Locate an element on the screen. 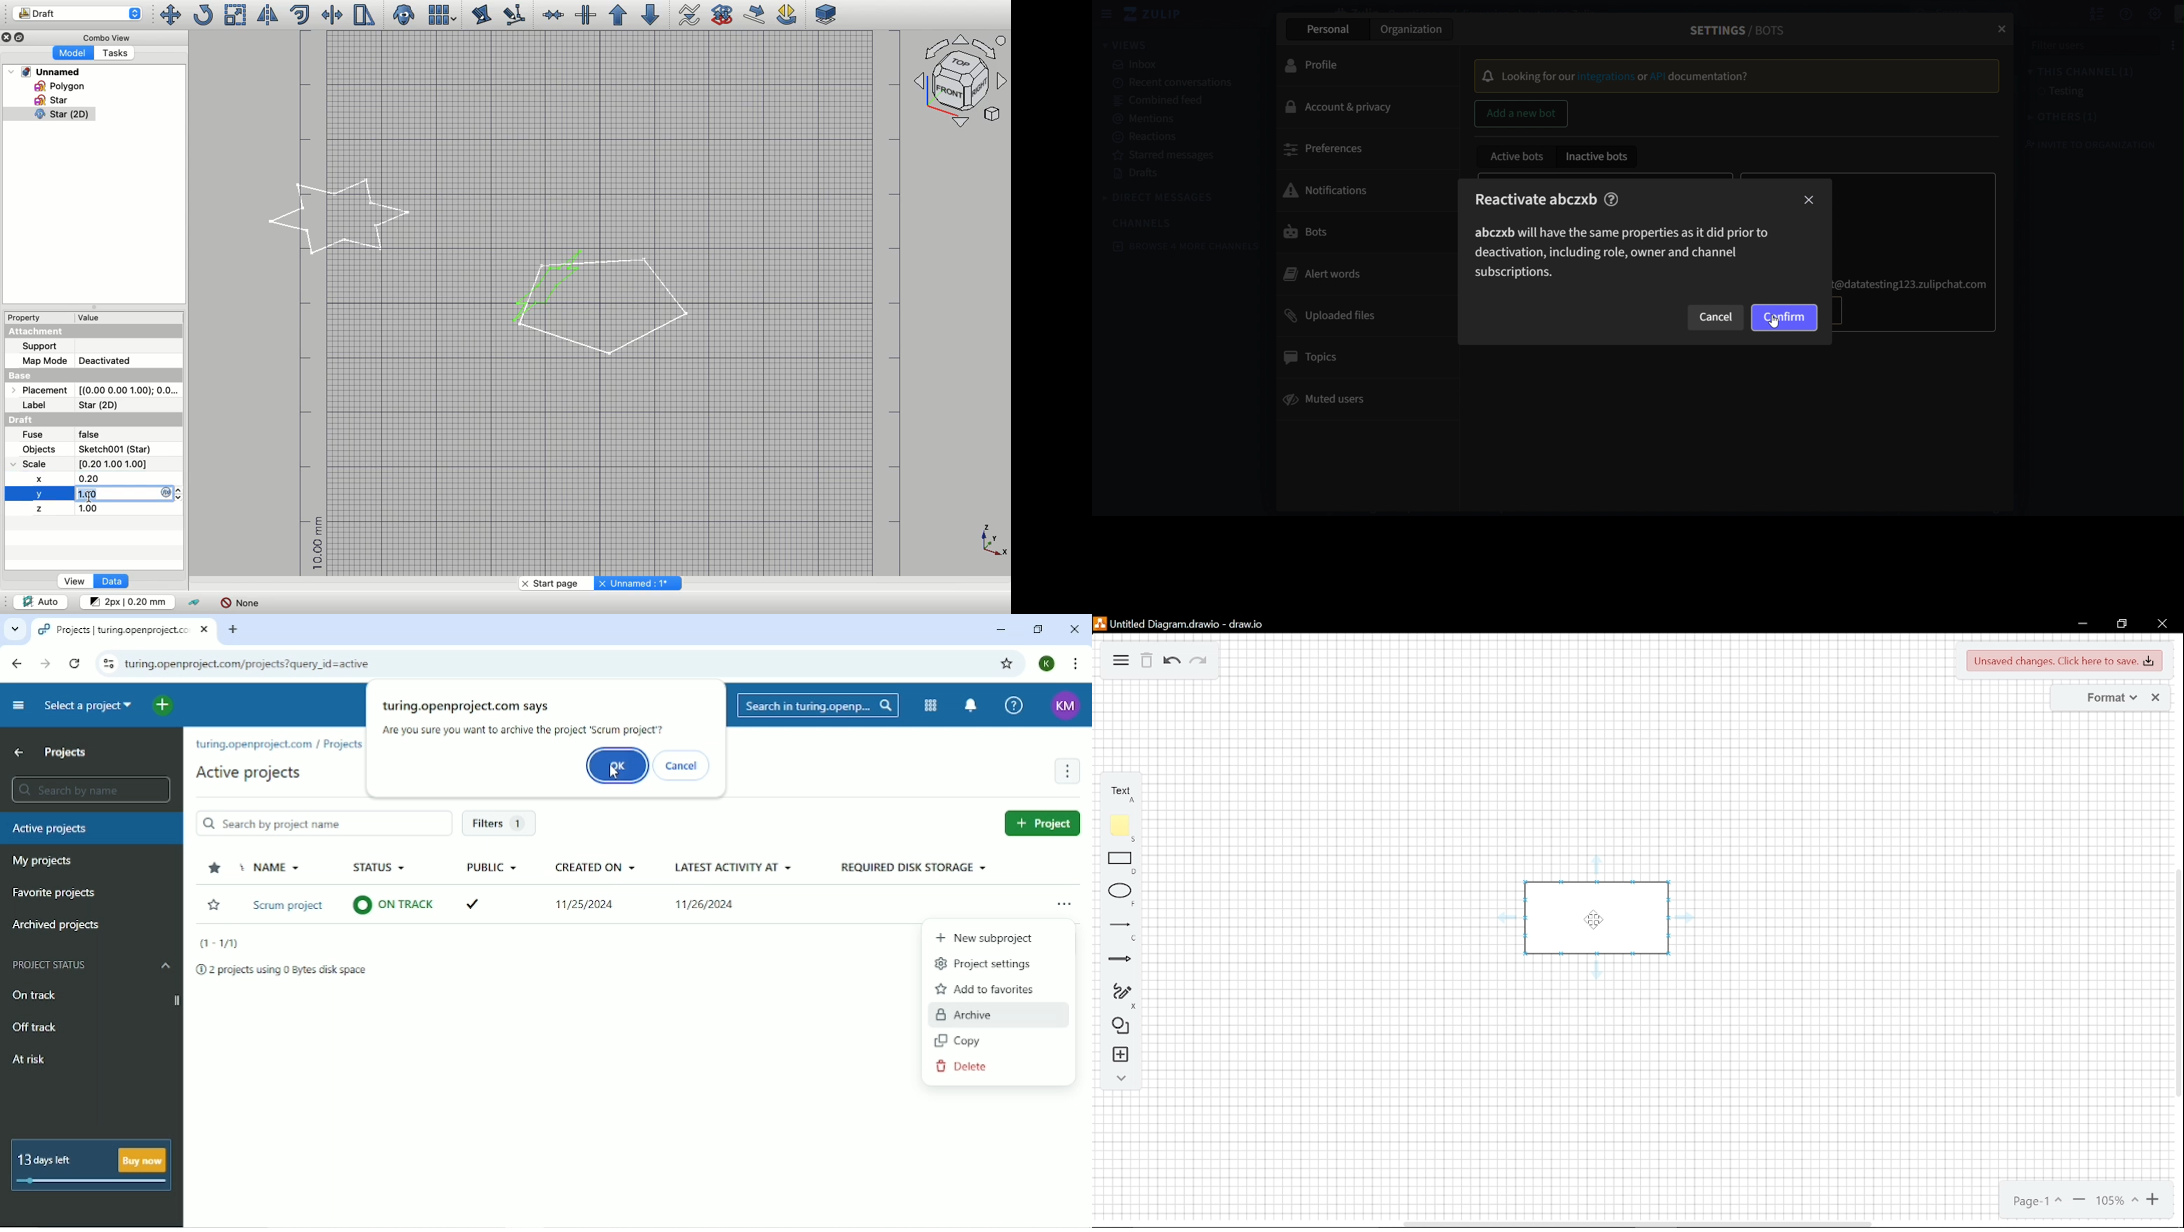  diagram is located at coordinates (1123, 663).